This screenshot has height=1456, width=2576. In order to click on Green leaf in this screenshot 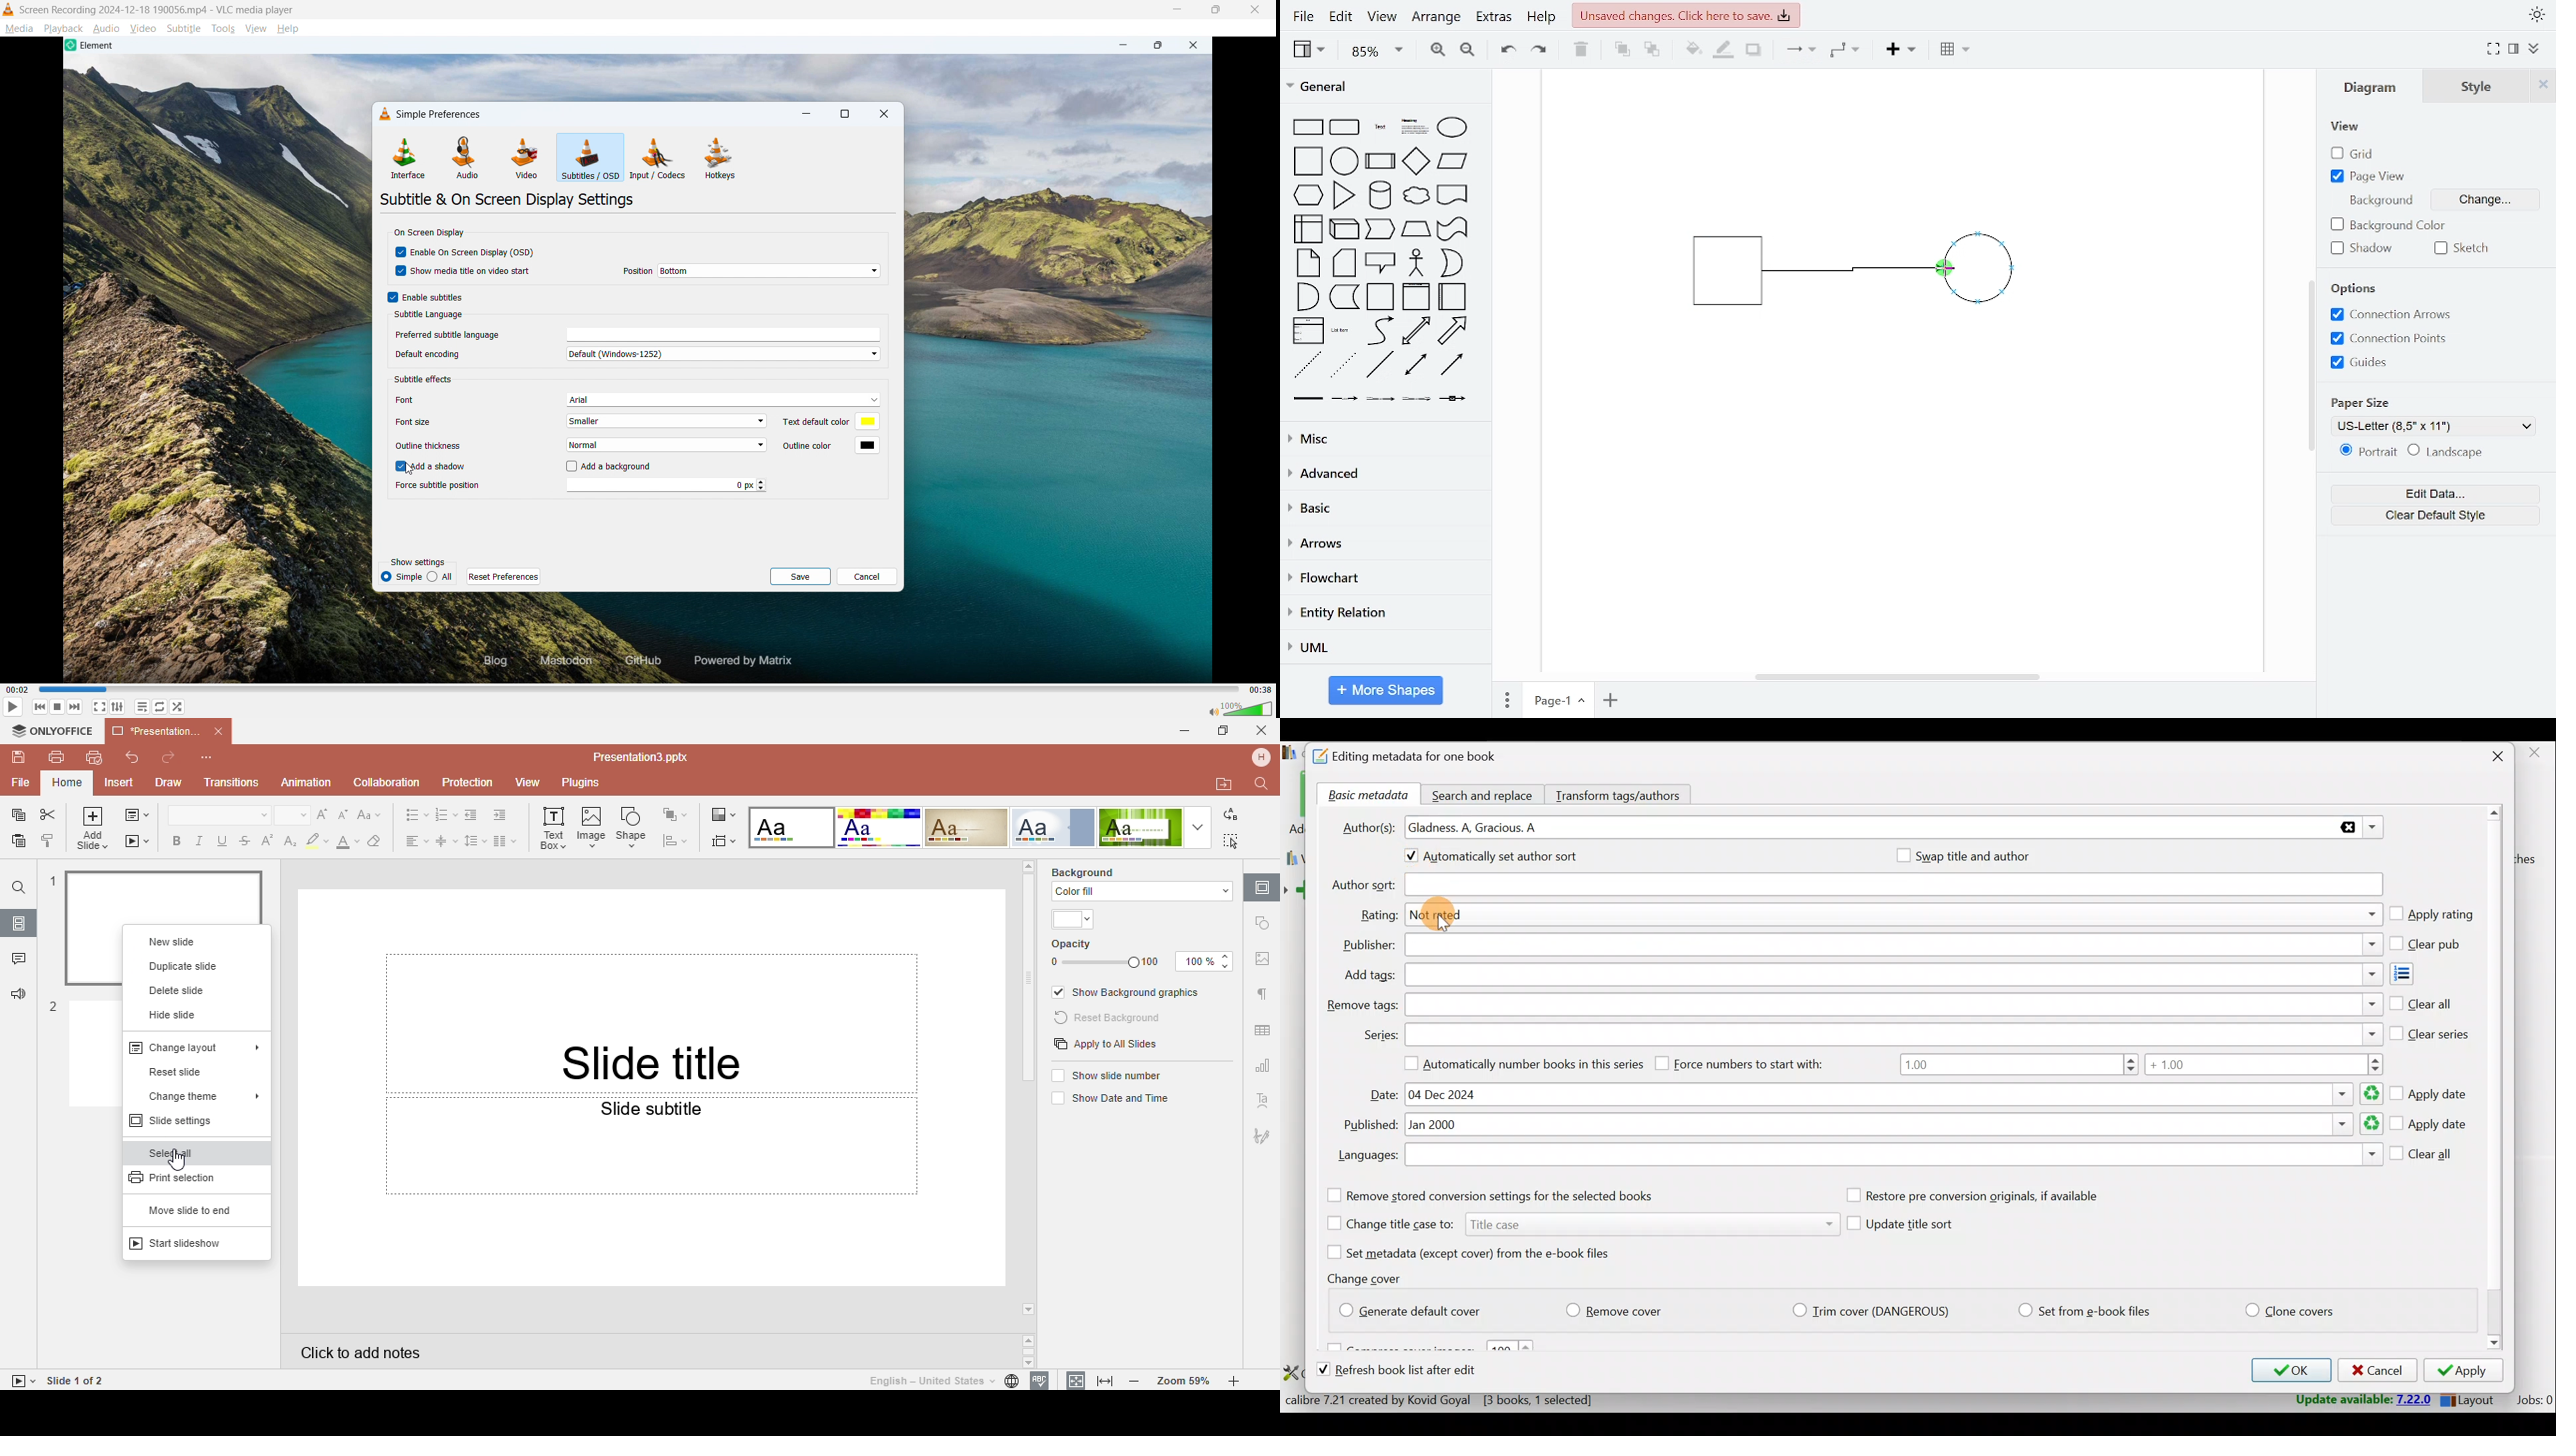, I will do `click(1139, 828)`.